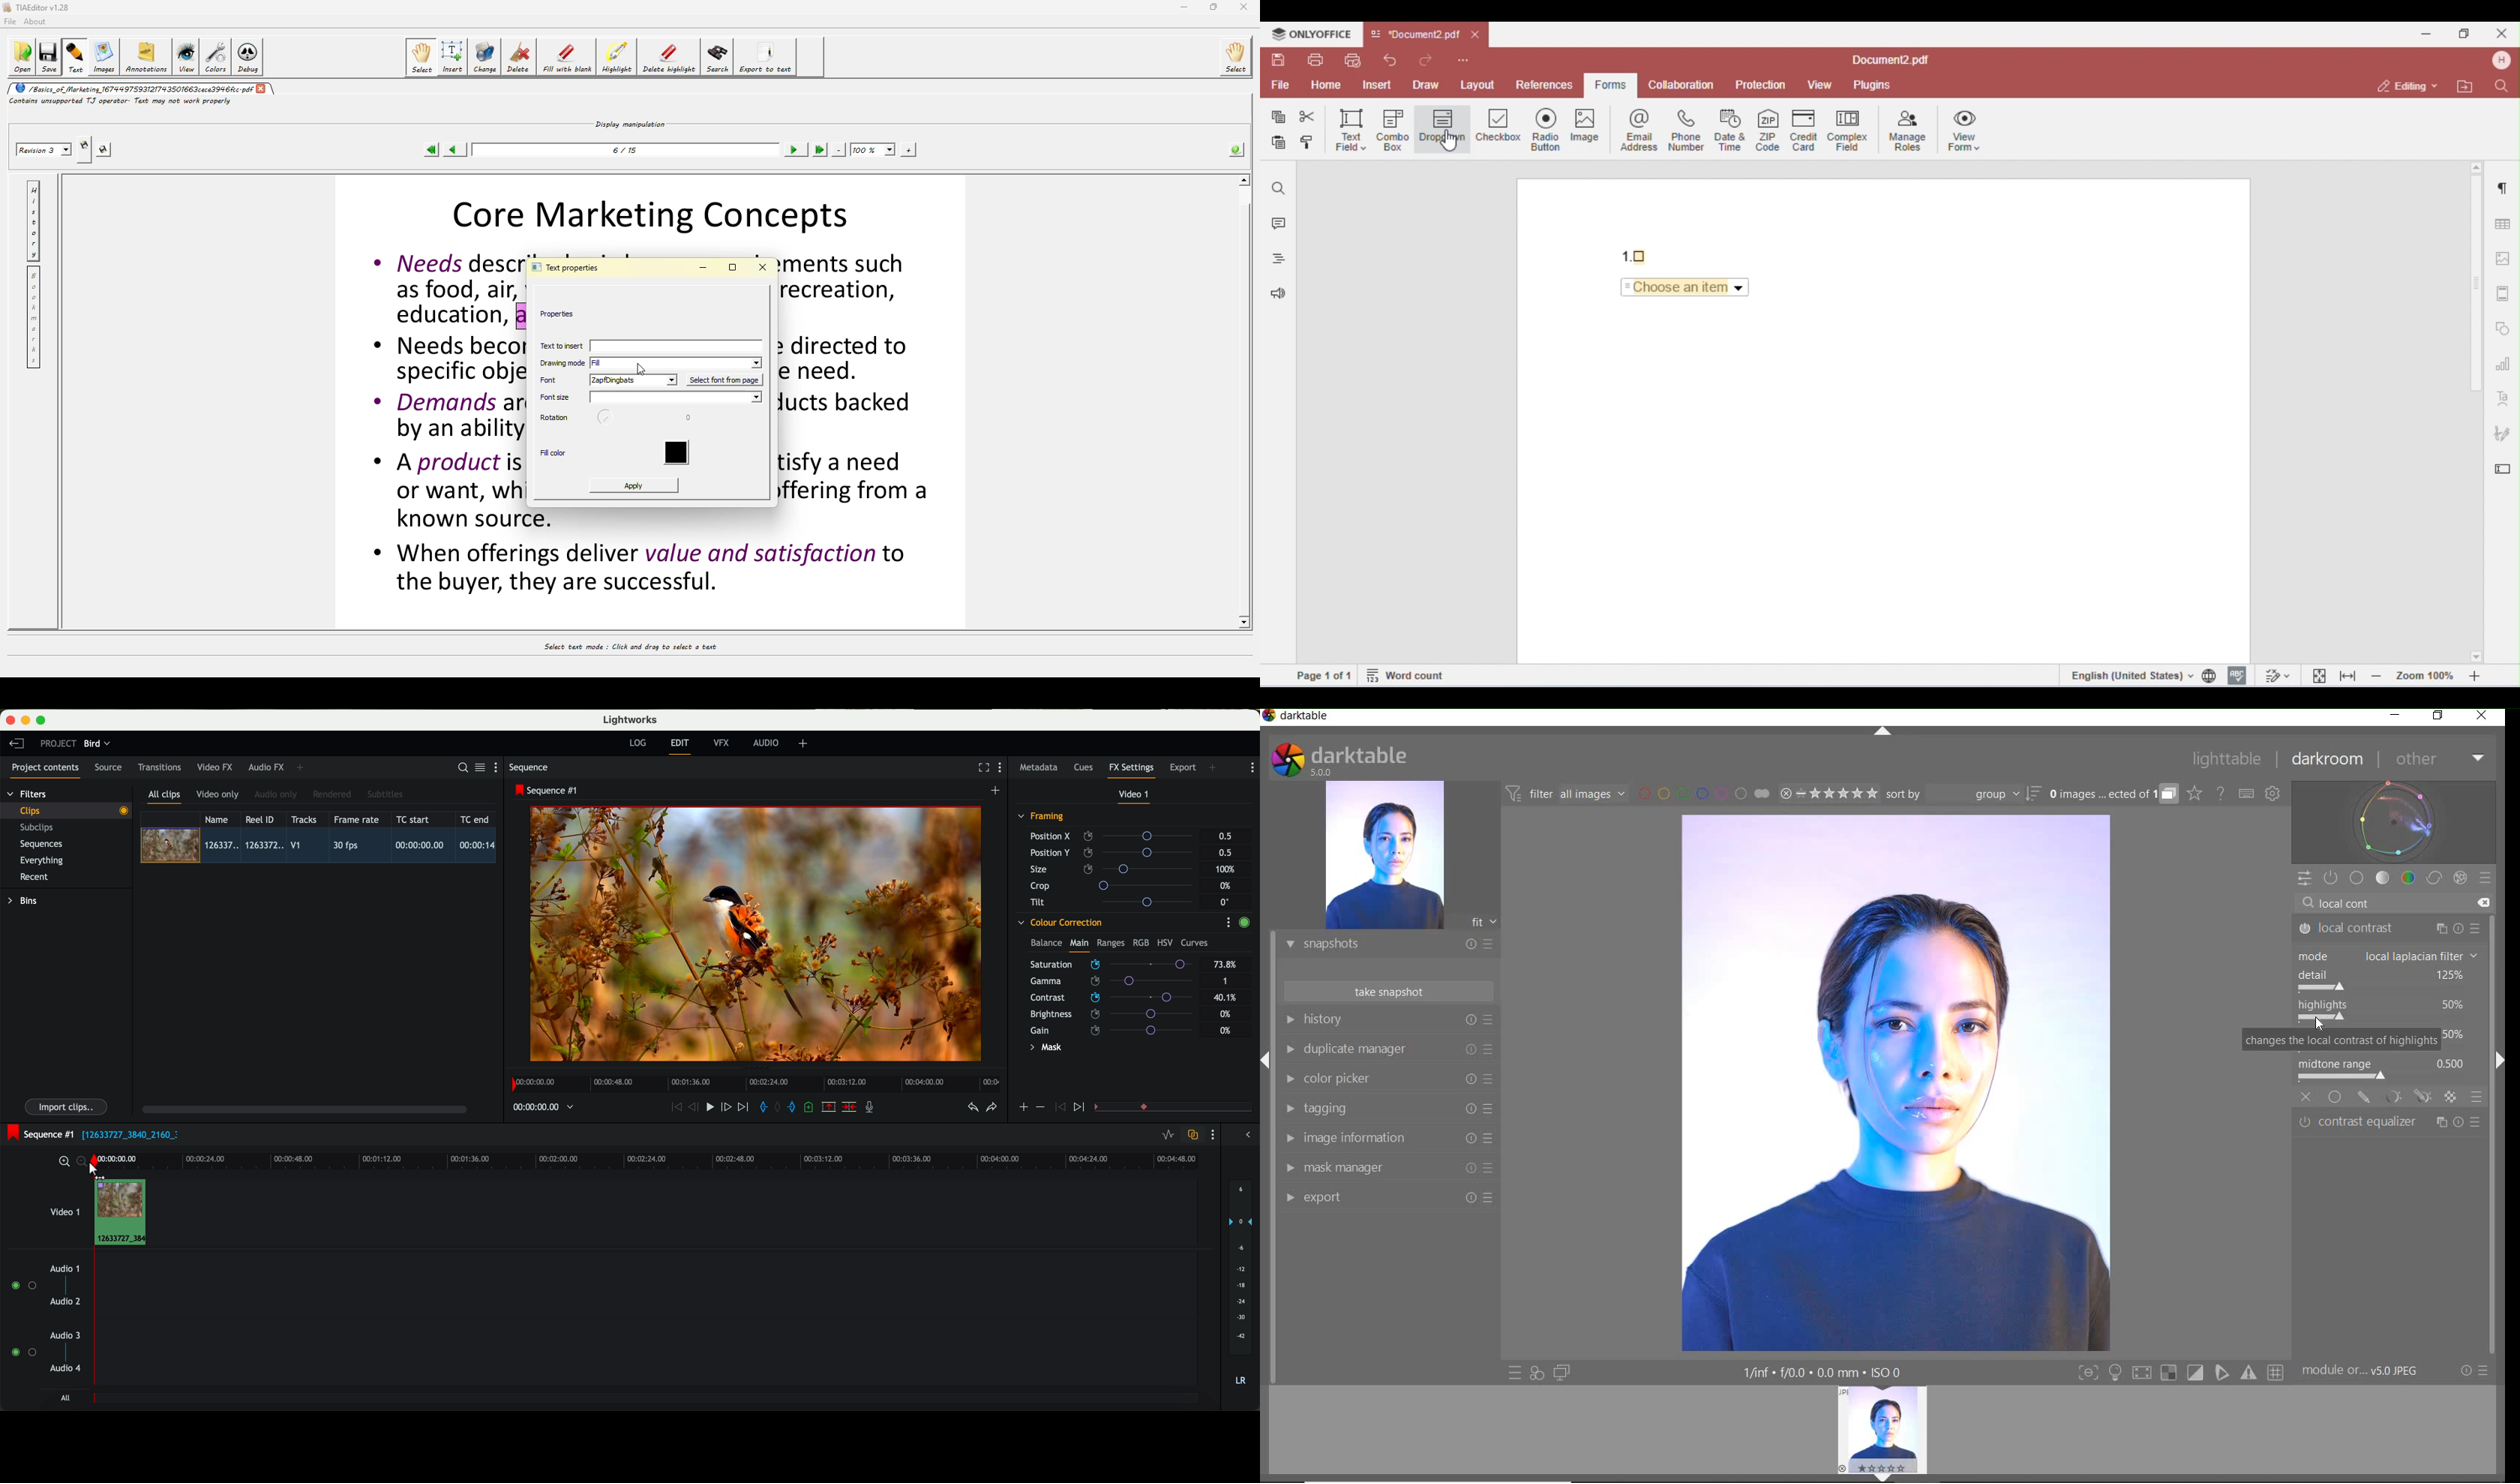 This screenshot has width=2520, height=1484. I want to click on SHOW ONLY ACTIVE MODULES, so click(2332, 879).